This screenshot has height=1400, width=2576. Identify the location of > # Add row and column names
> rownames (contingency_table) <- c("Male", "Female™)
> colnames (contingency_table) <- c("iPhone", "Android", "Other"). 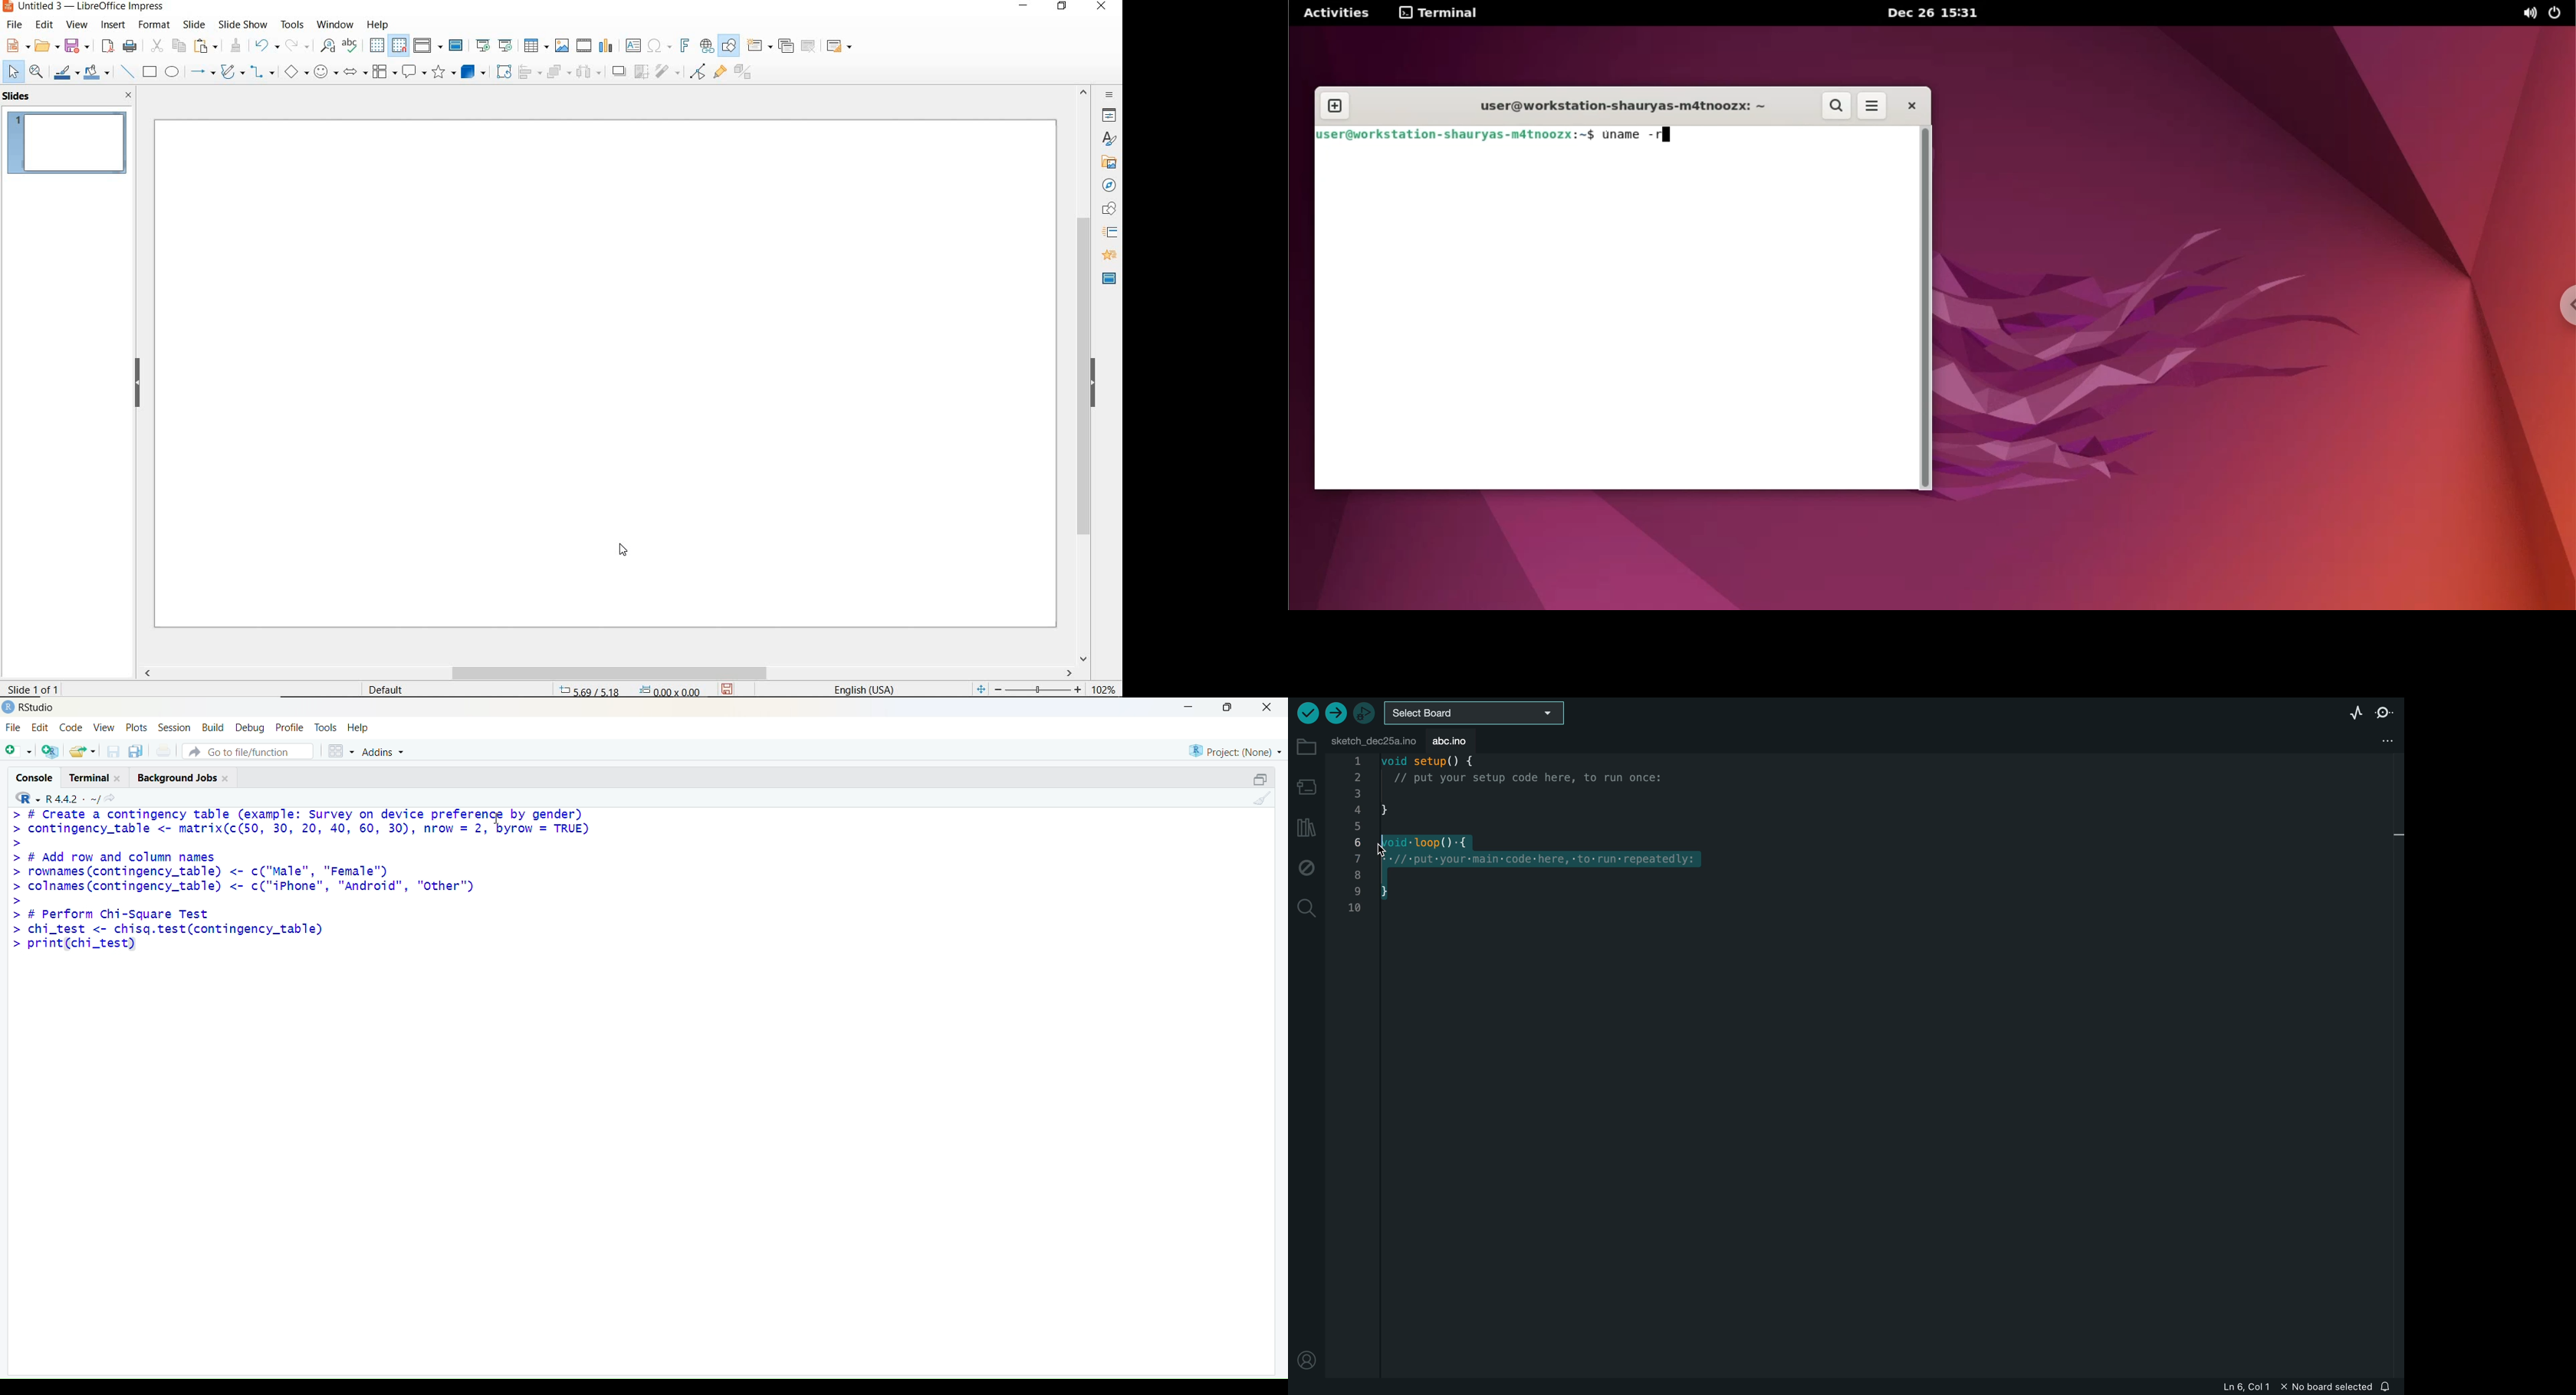
(244, 873).